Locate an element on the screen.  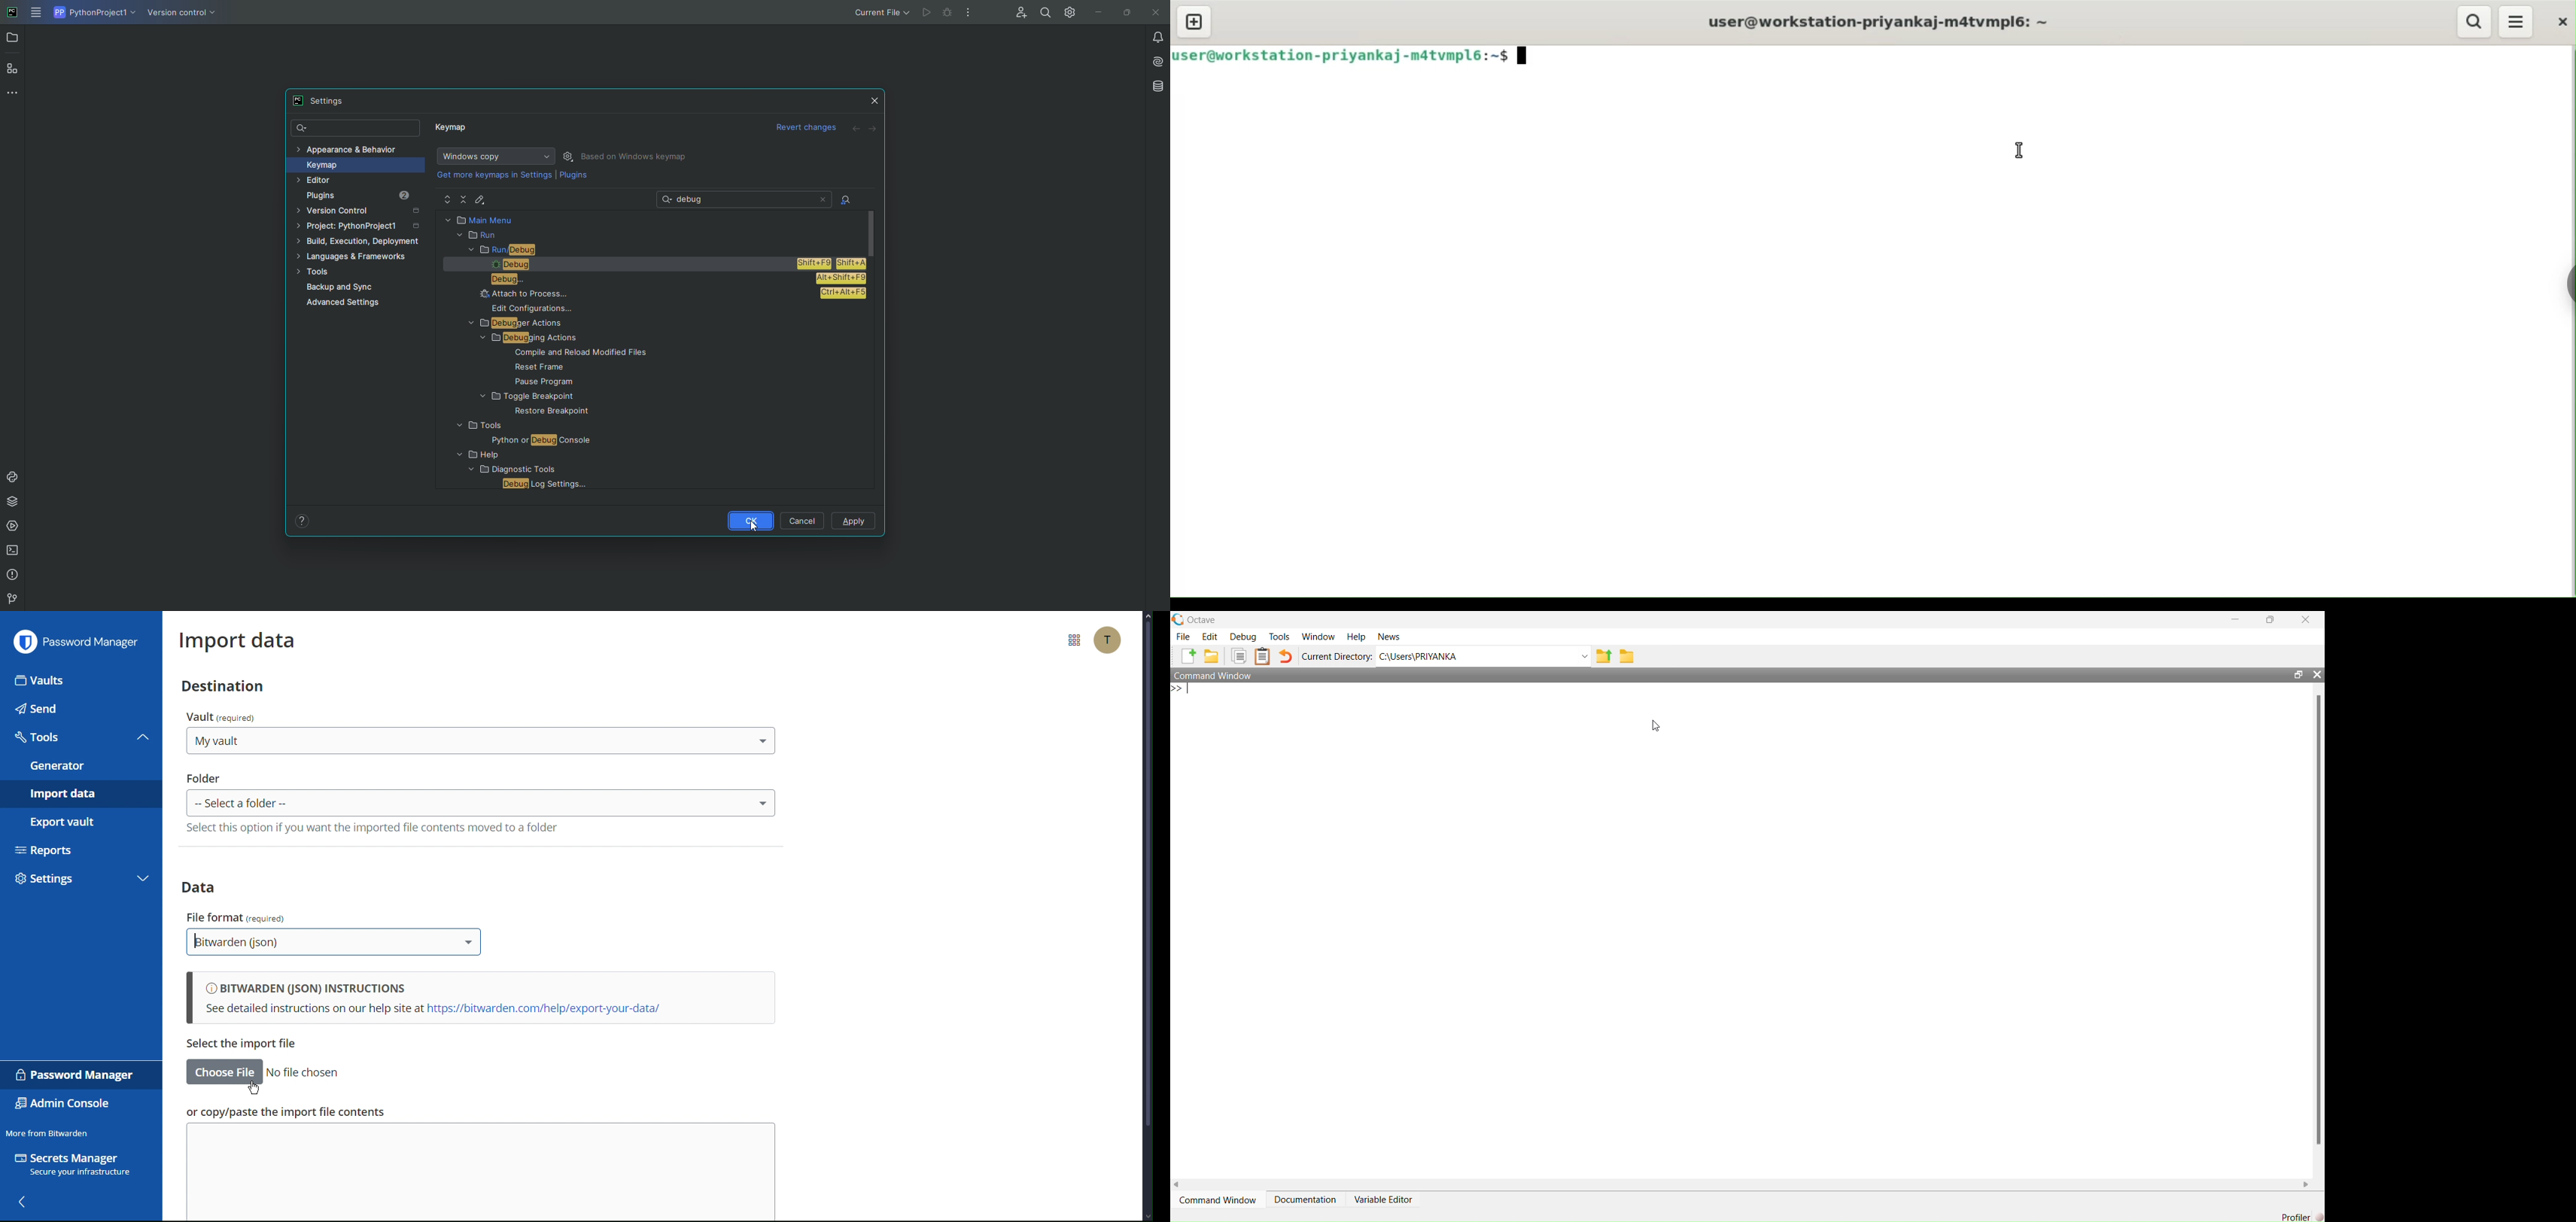
Cancel is located at coordinates (804, 520).